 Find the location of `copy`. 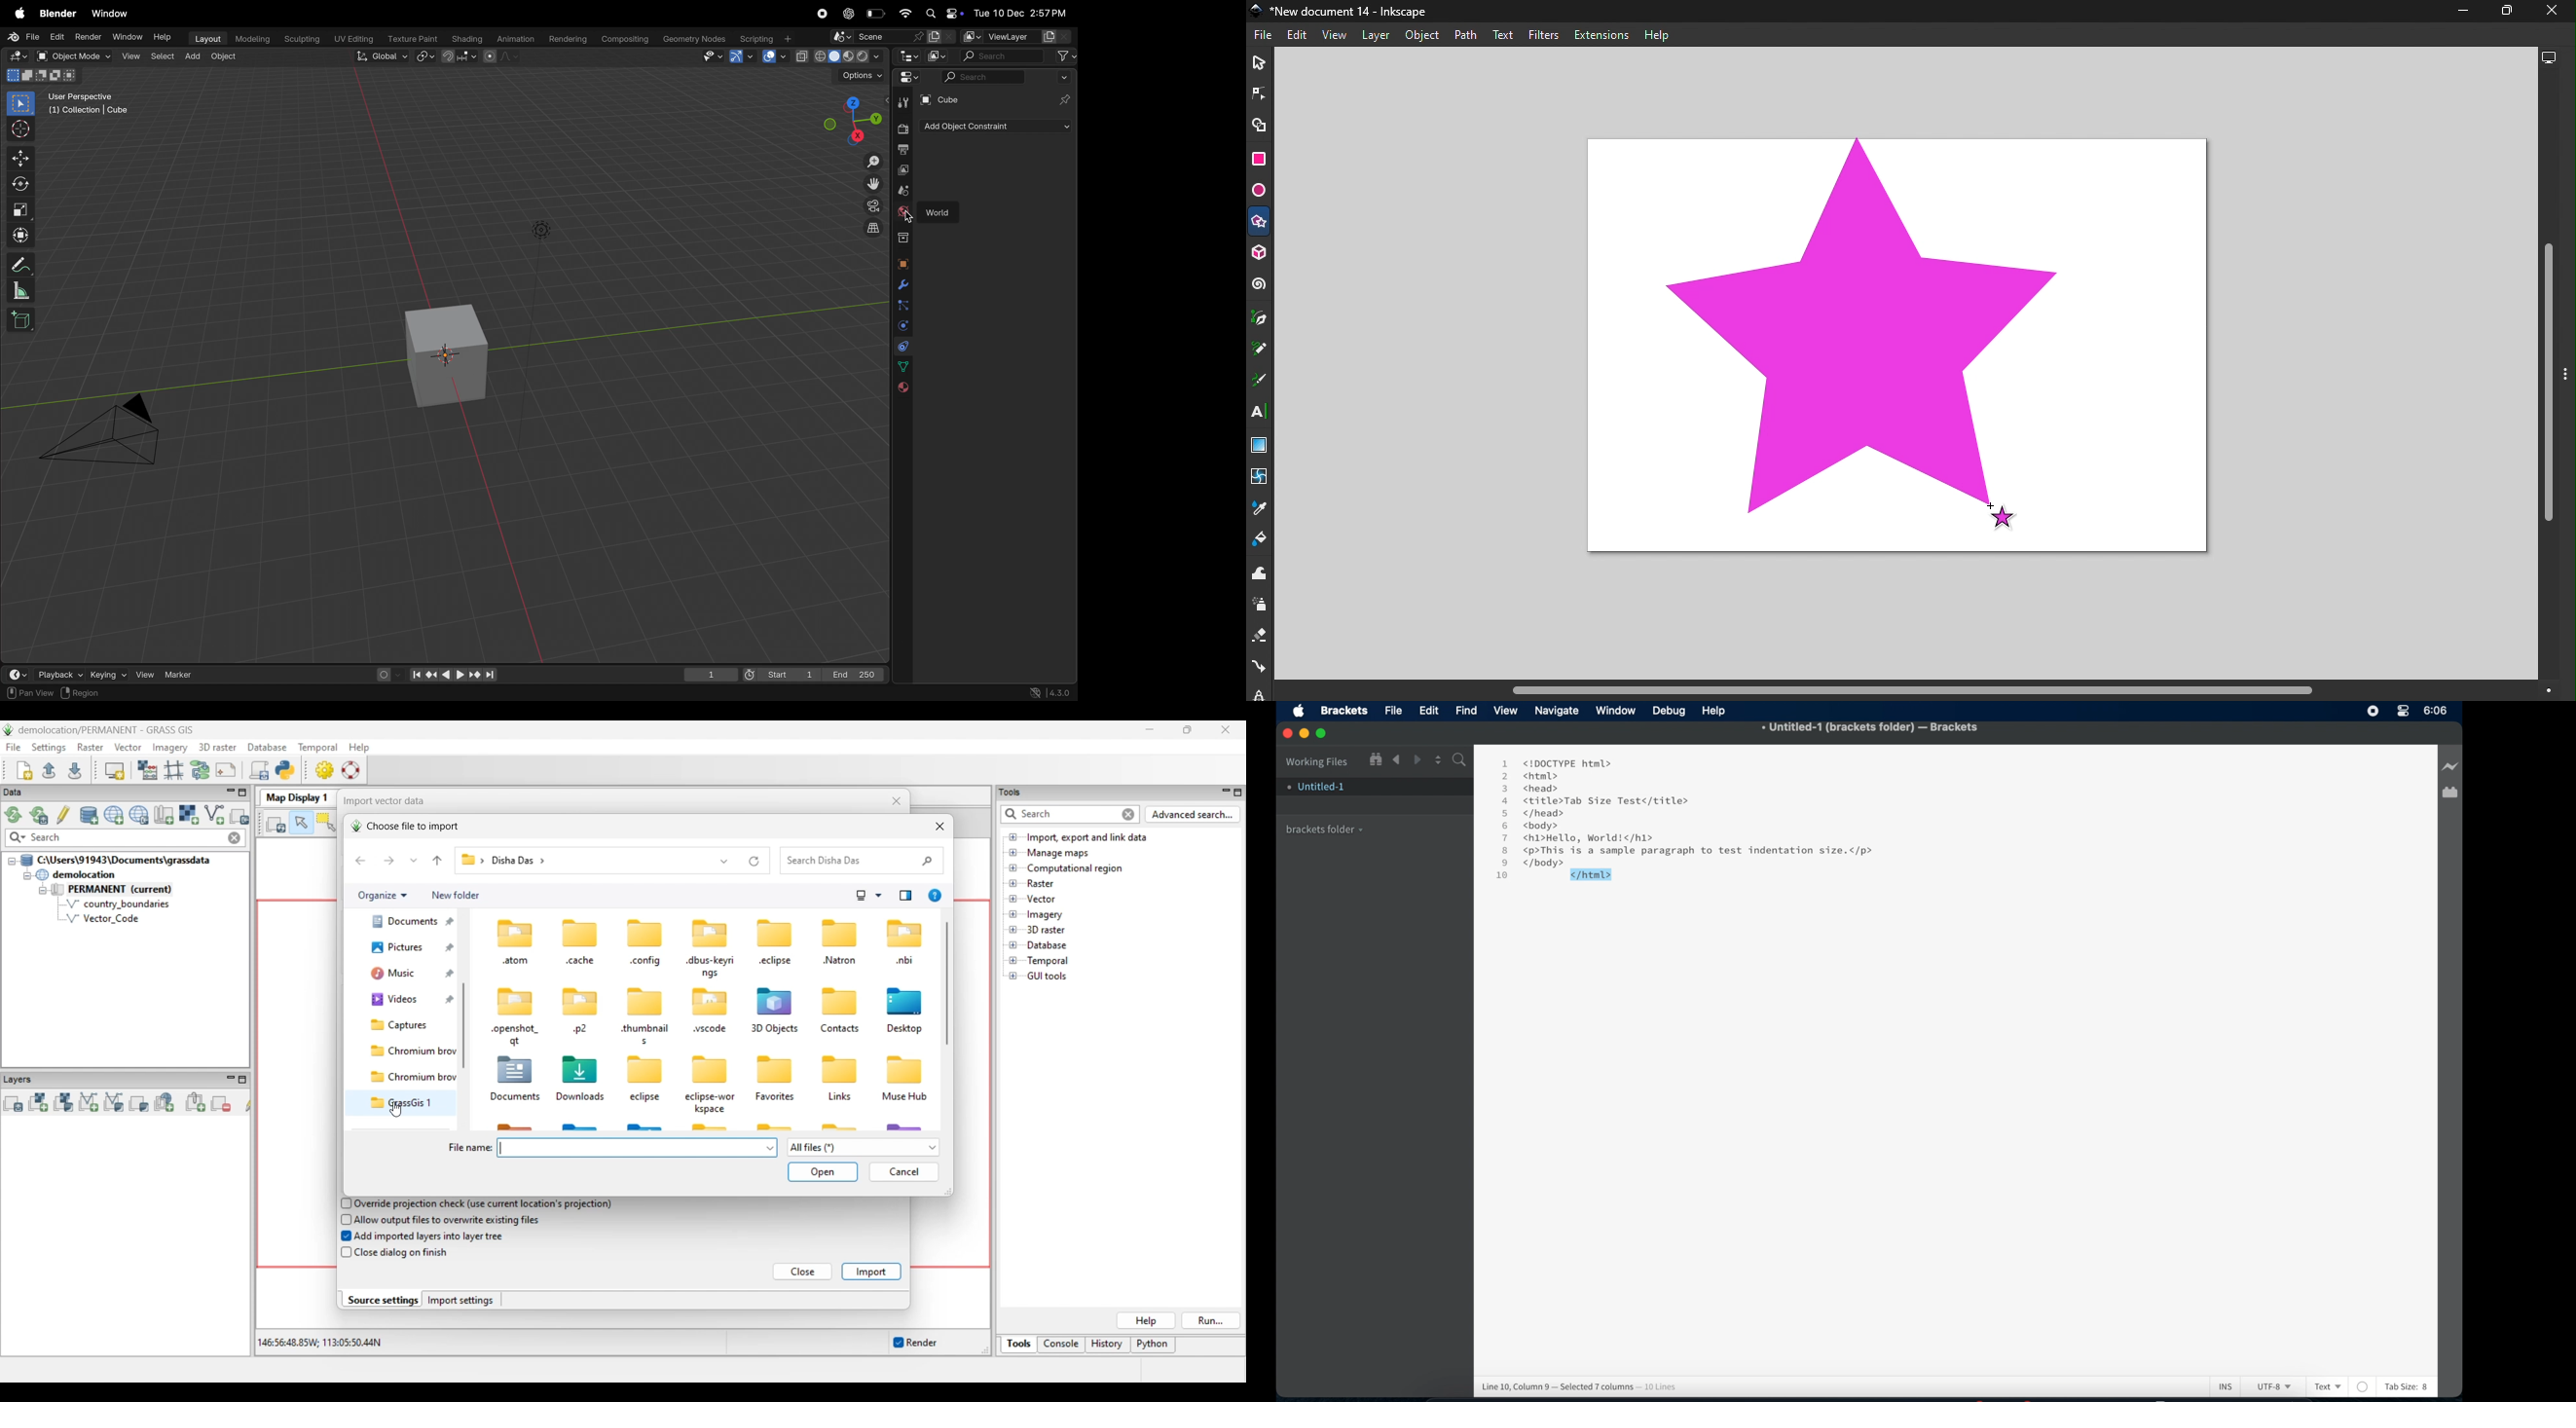

copy is located at coordinates (903, 171).